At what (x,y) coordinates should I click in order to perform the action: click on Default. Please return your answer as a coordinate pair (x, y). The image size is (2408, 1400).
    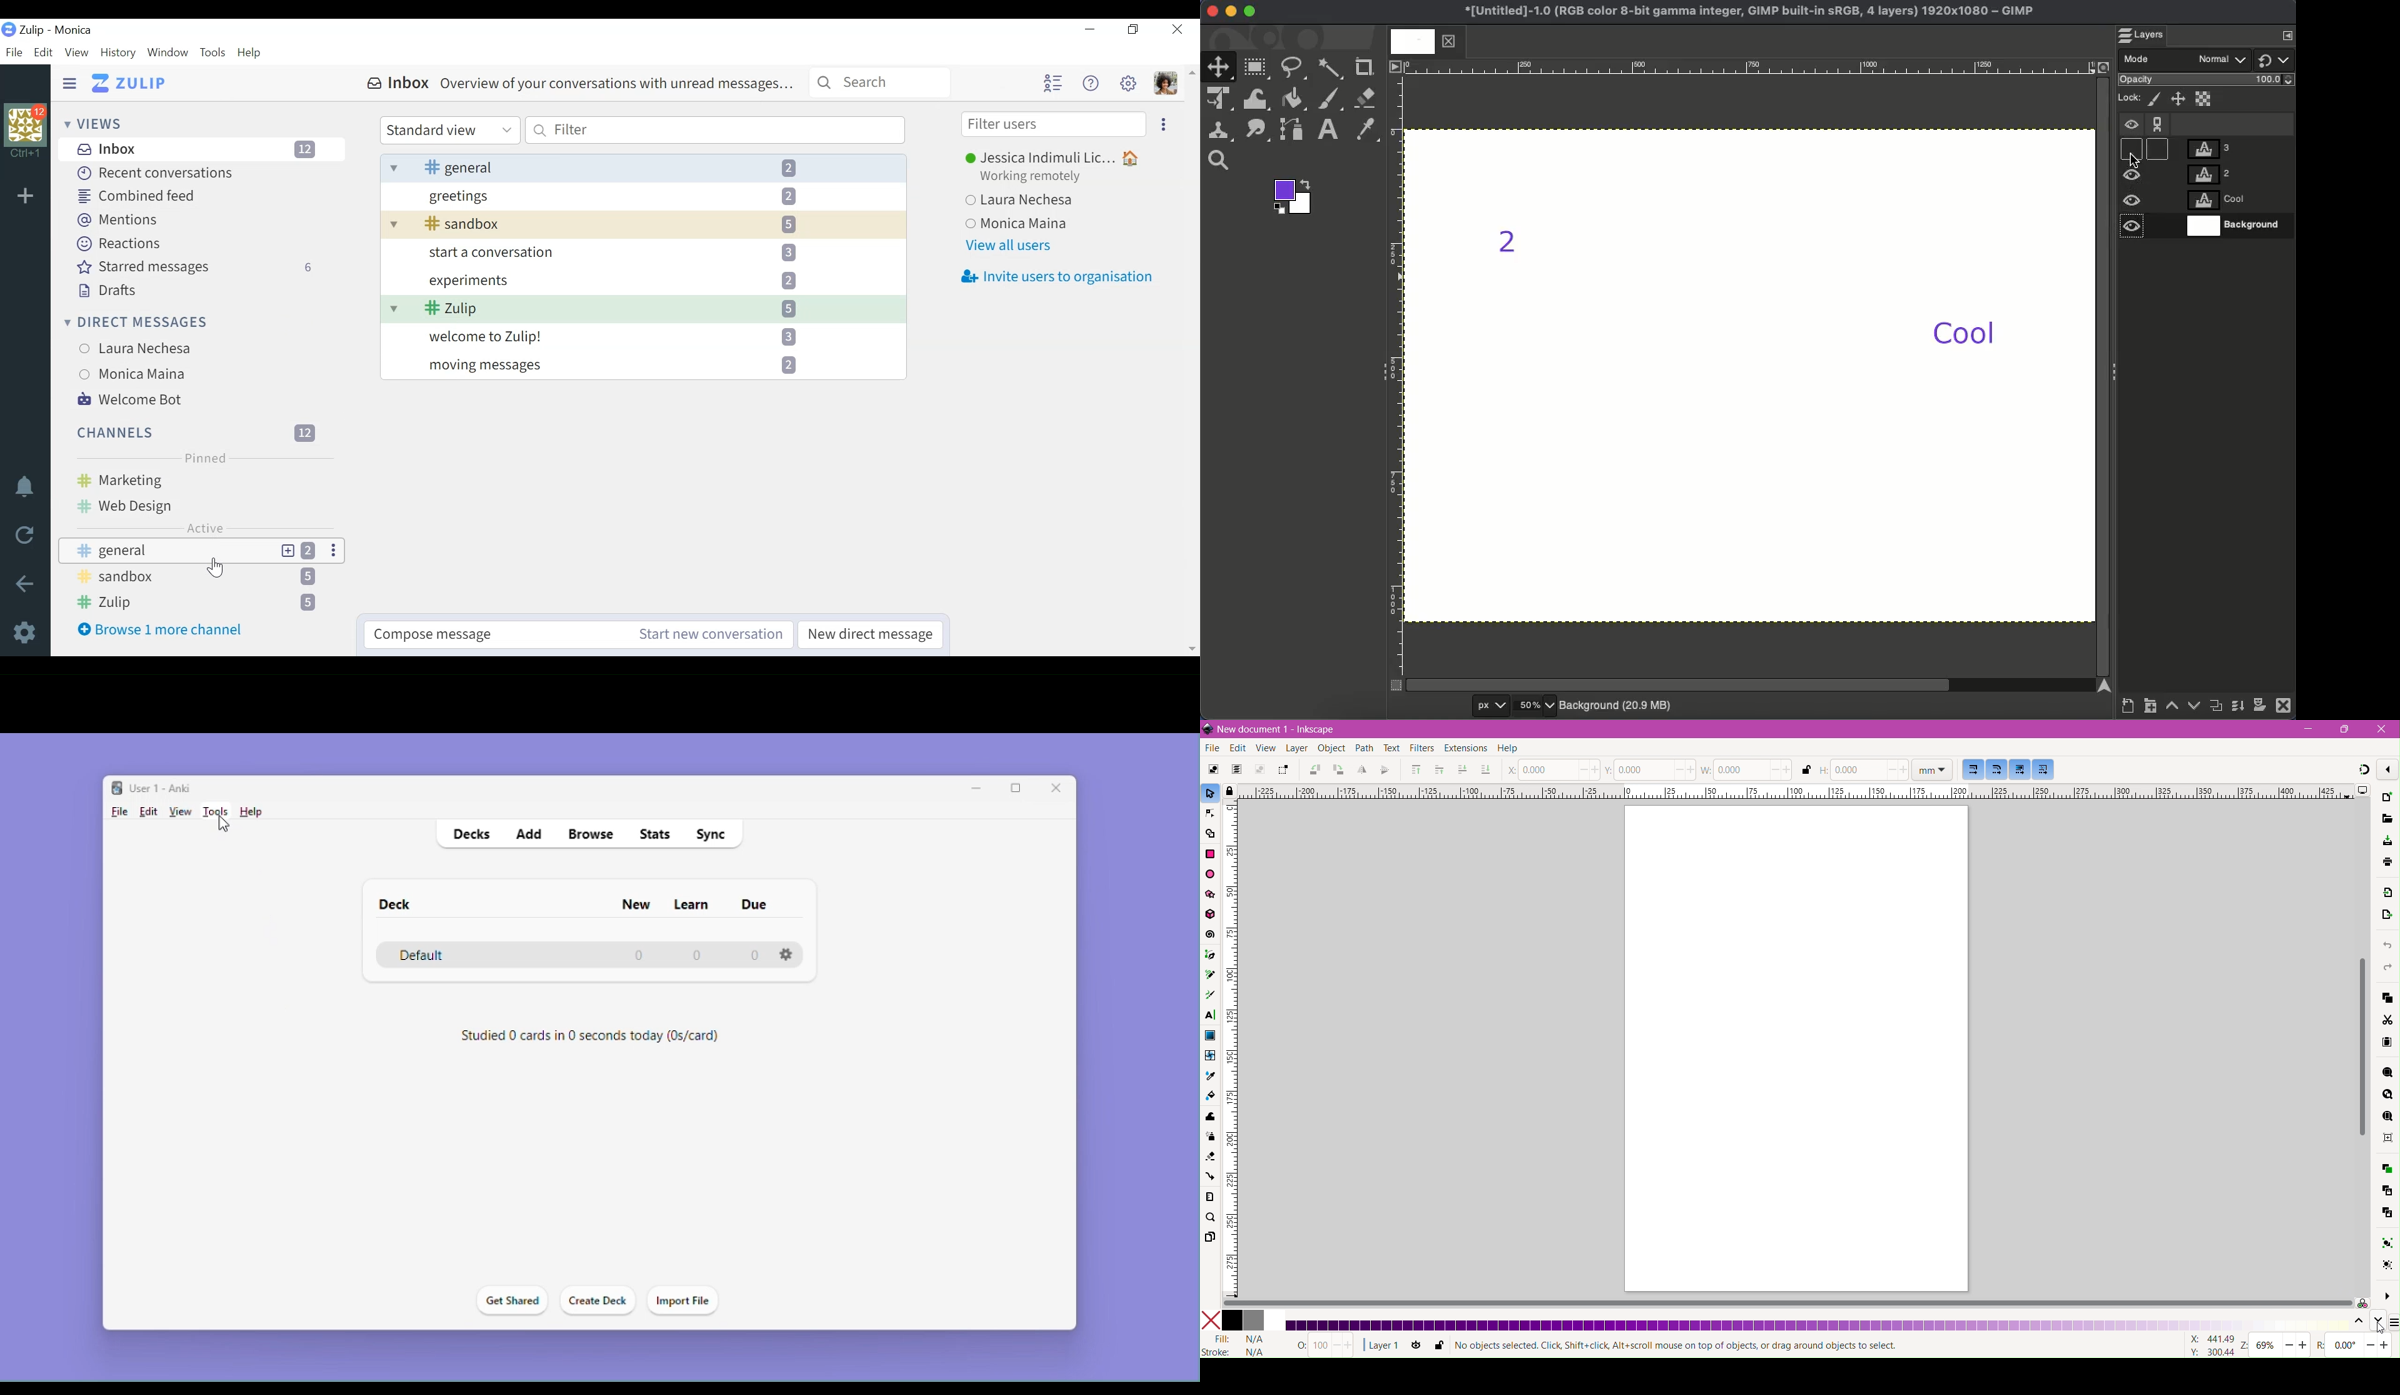
    Looking at the image, I should click on (475, 953).